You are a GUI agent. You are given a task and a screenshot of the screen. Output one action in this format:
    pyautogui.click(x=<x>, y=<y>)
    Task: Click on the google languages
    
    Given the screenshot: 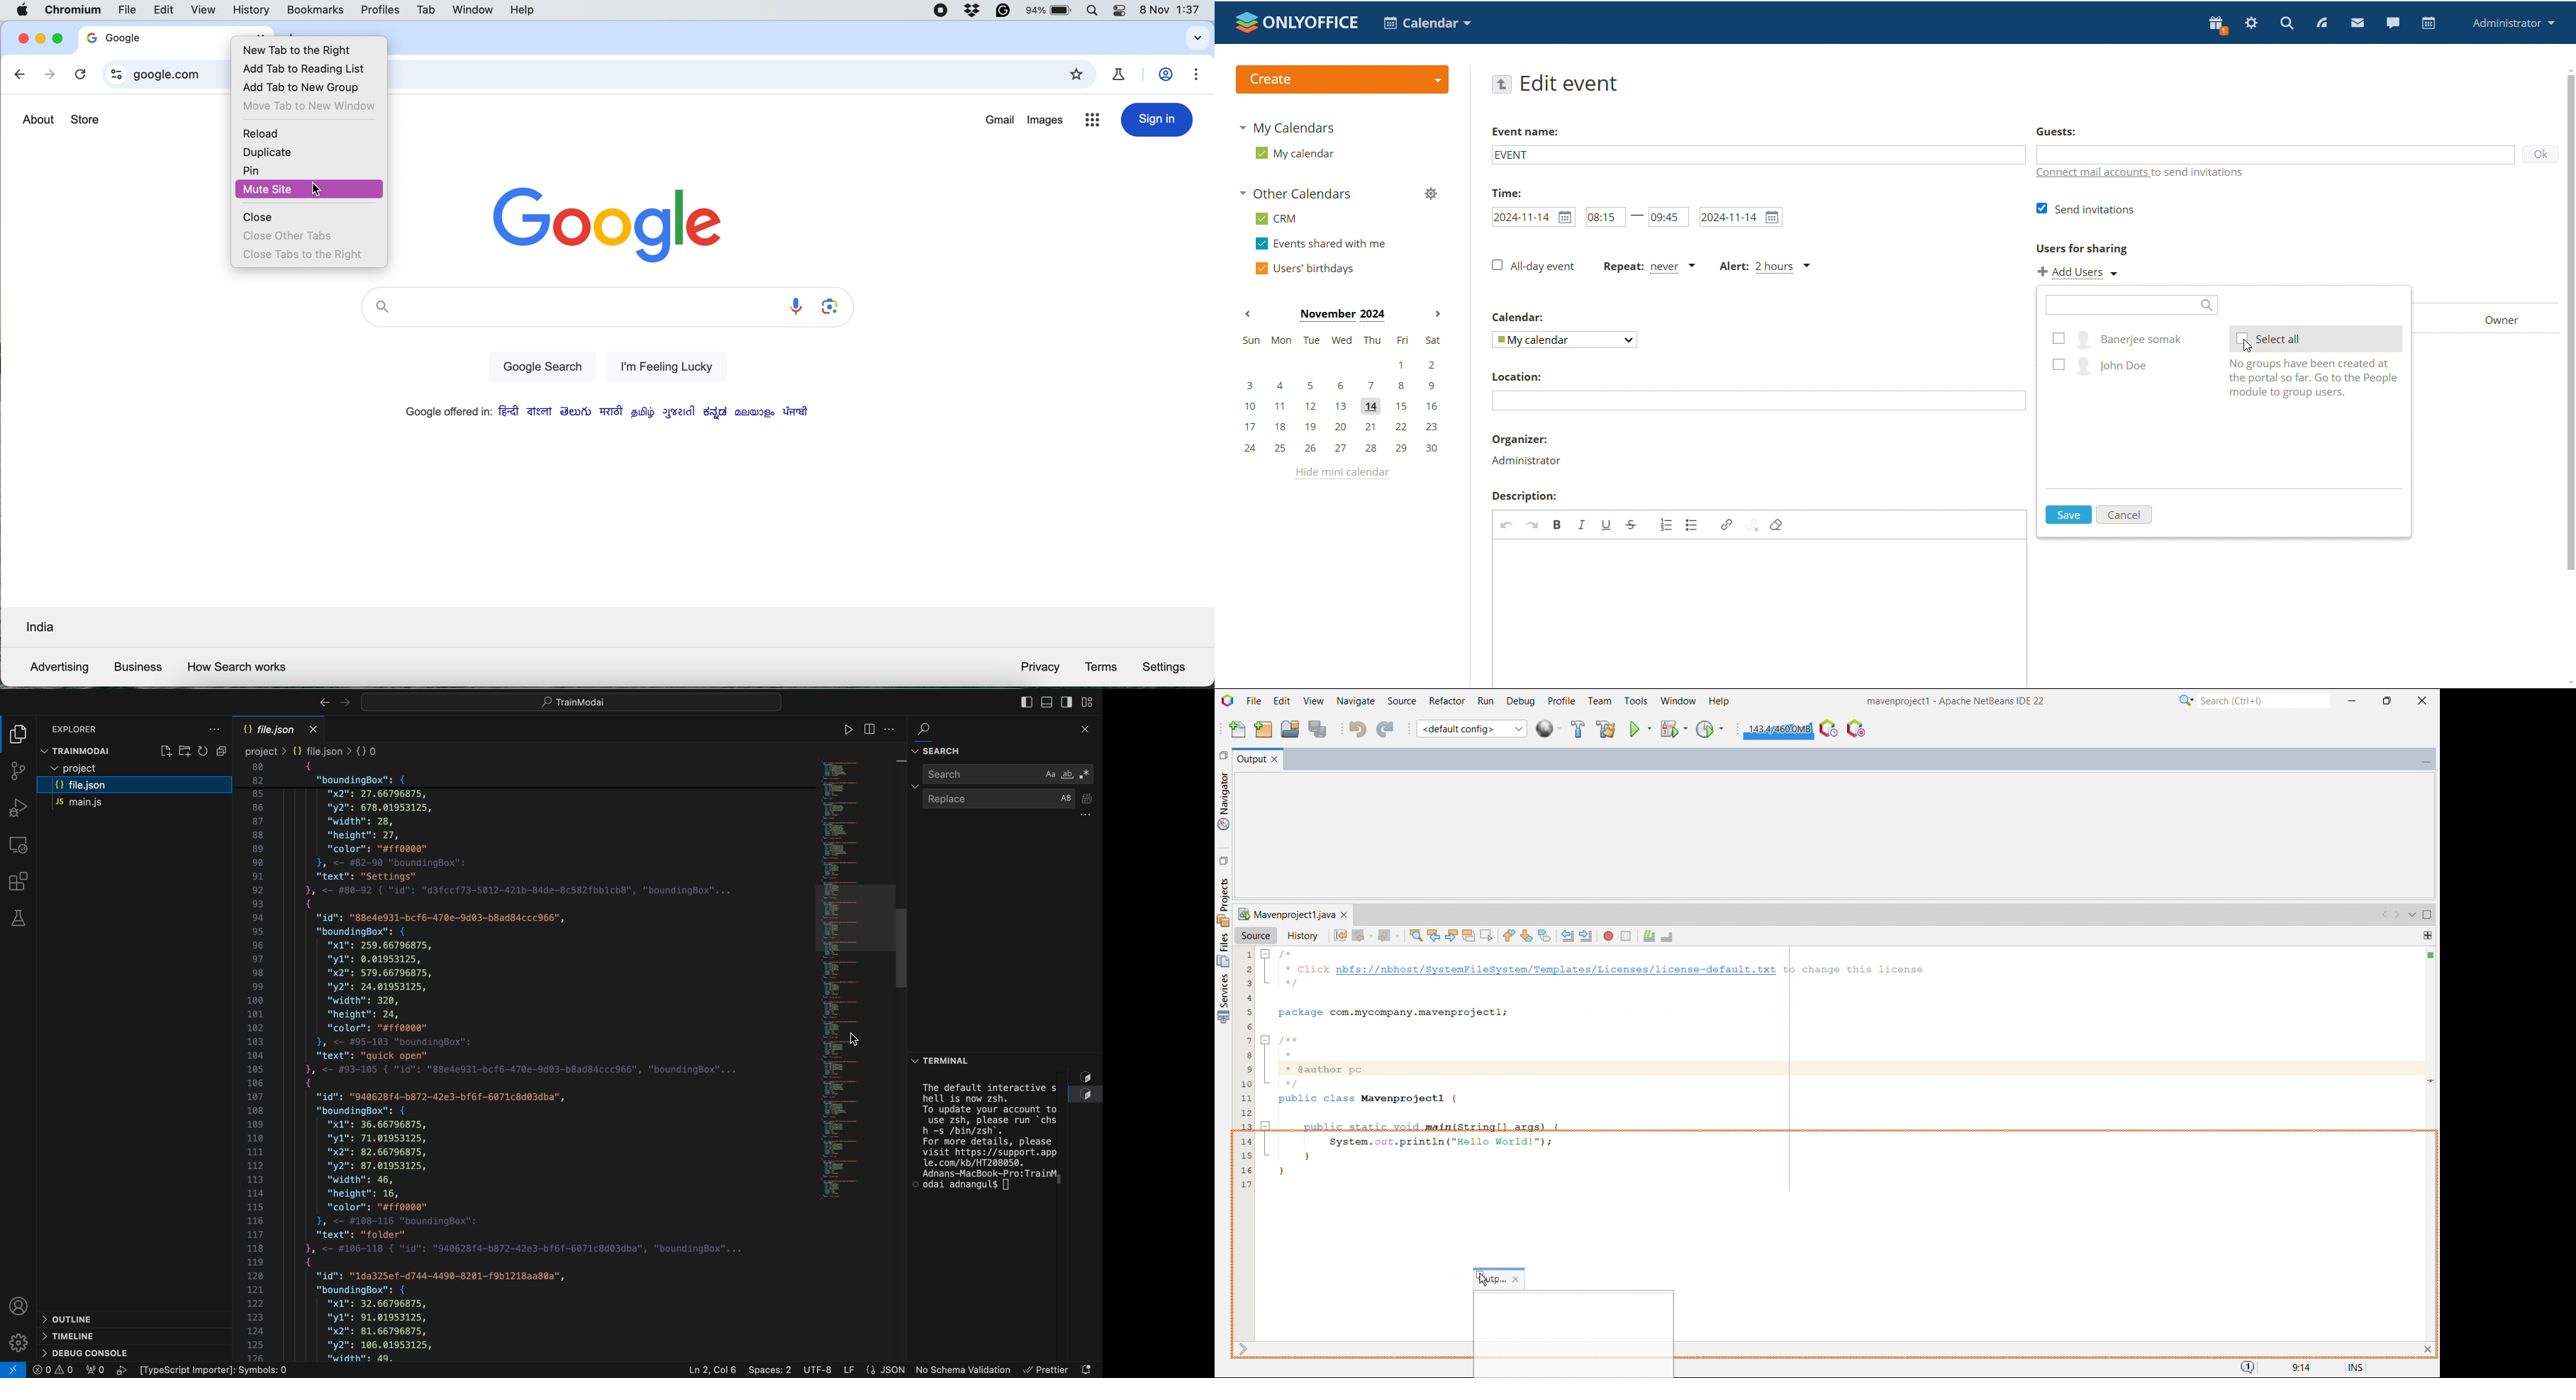 What is the action you would take?
    pyautogui.click(x=604, y=412)
    